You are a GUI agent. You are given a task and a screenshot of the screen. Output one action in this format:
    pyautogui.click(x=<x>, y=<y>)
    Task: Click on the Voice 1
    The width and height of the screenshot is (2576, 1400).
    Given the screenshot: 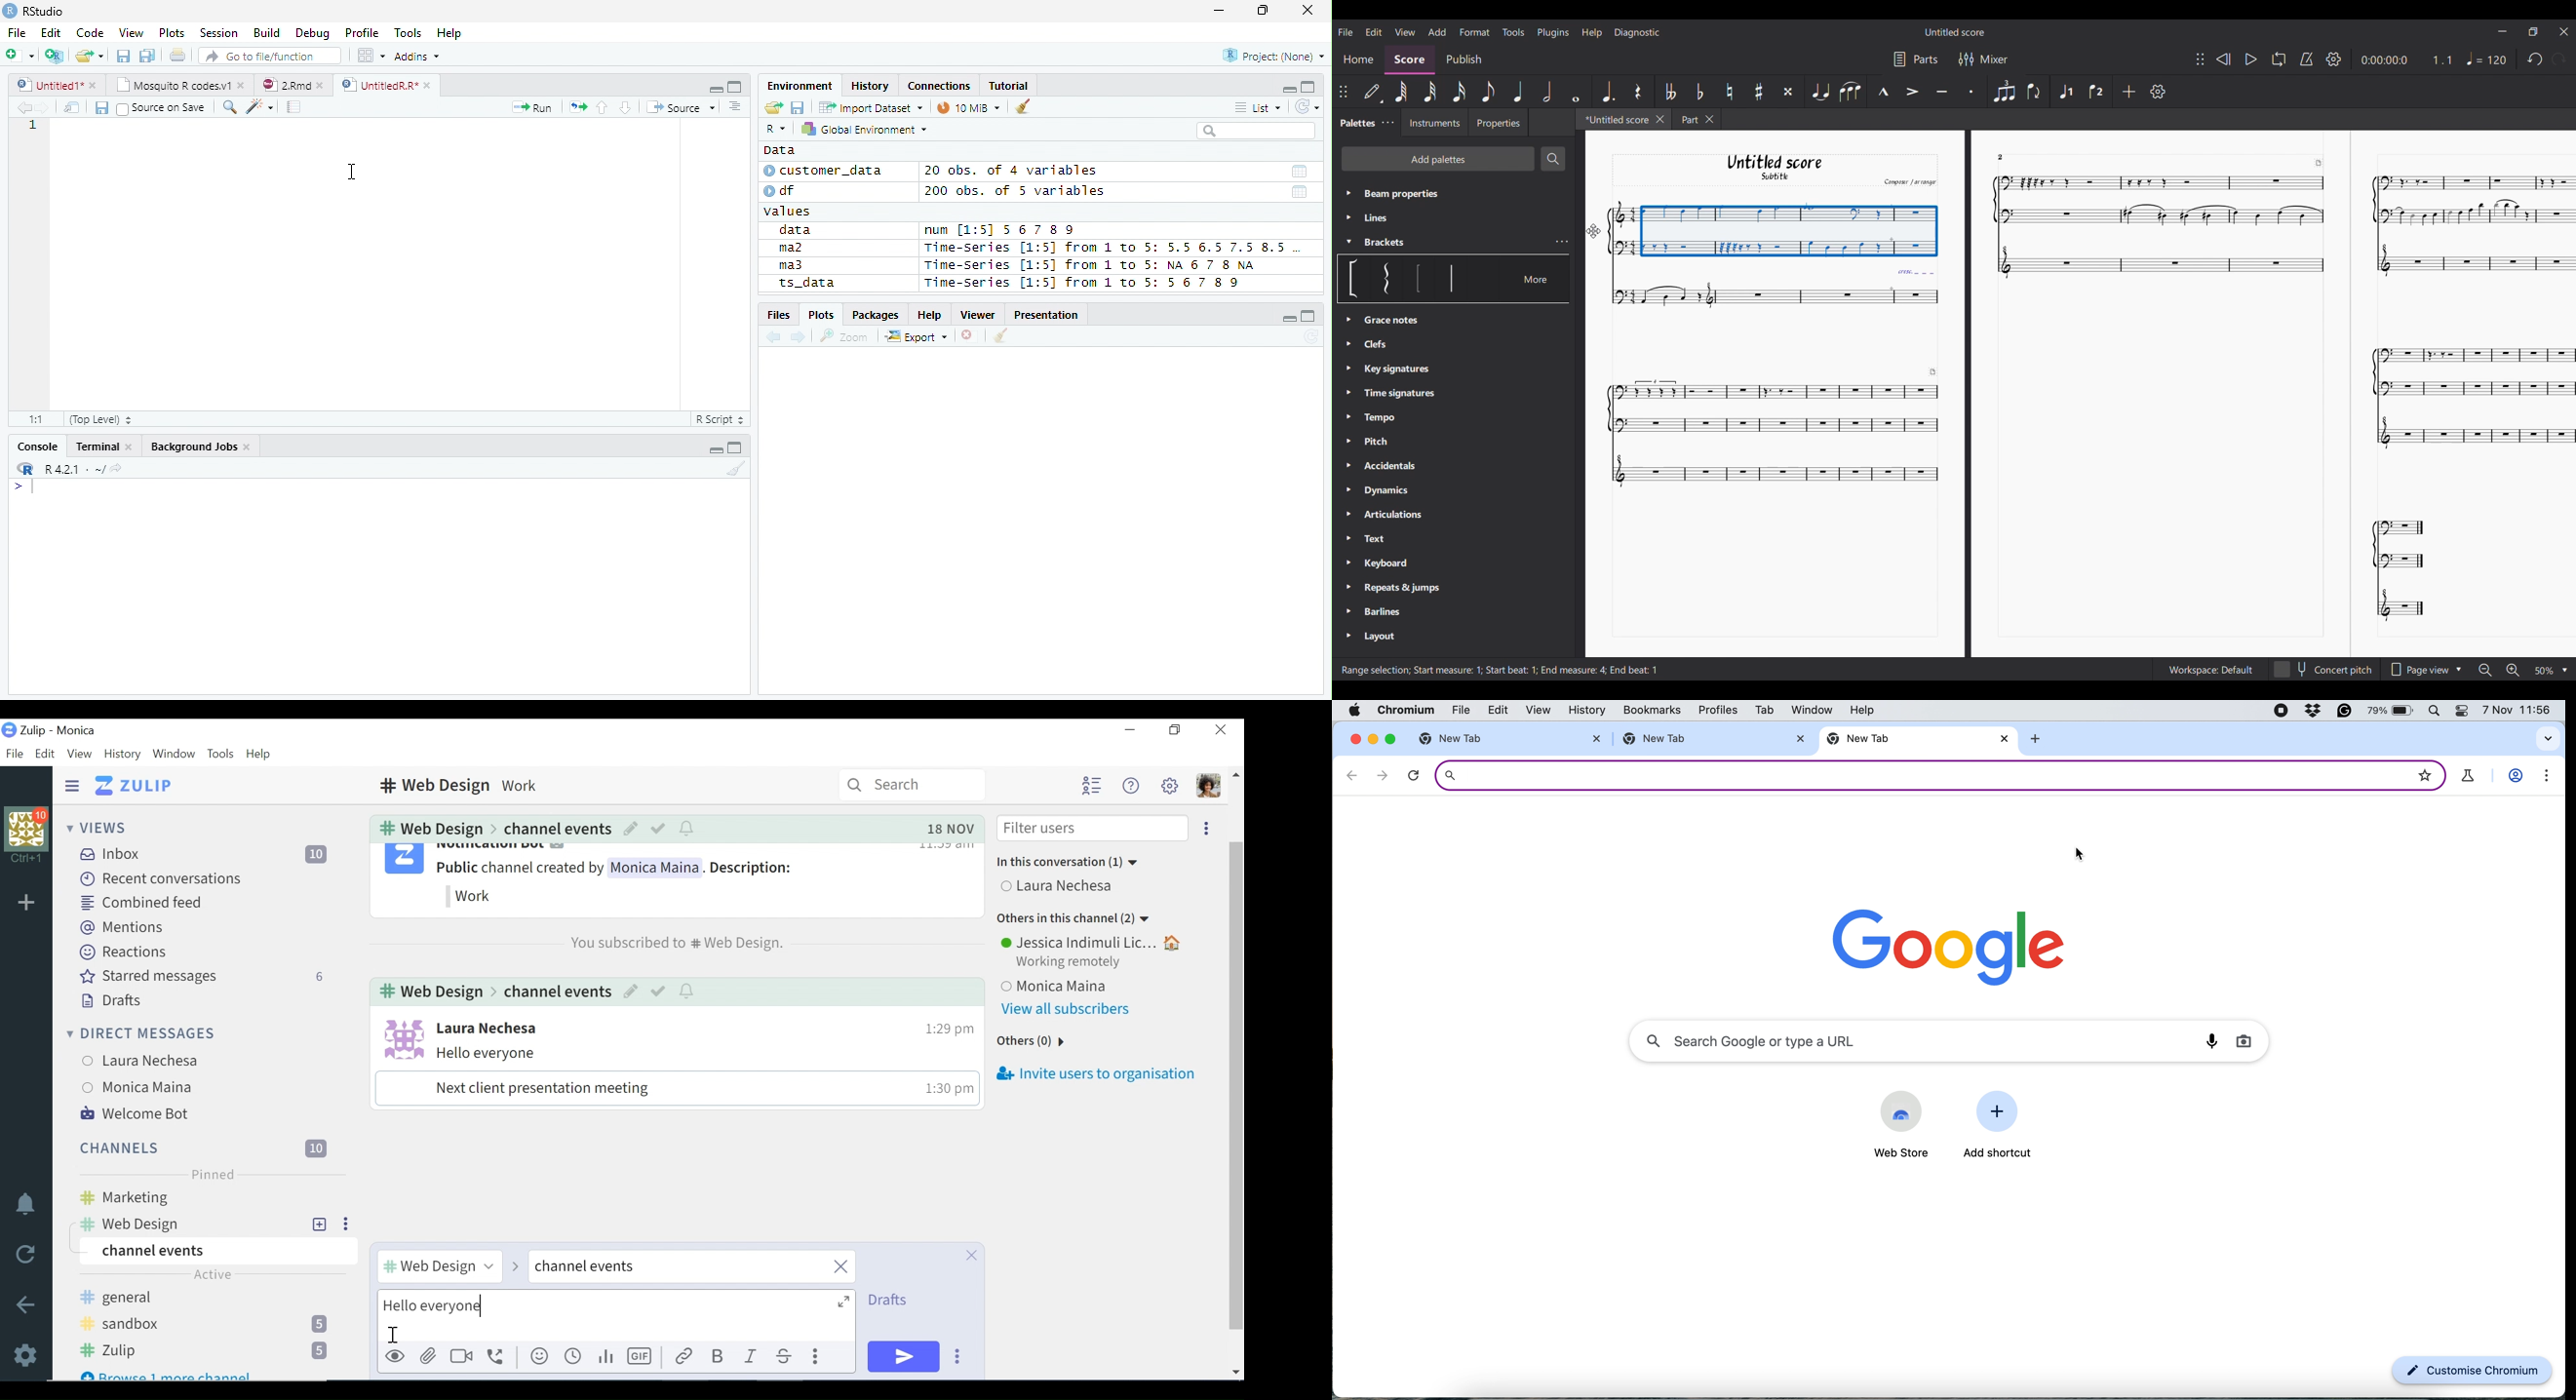 What is the action you would take?
    pyautogui.click(x=2066, y=90)
    